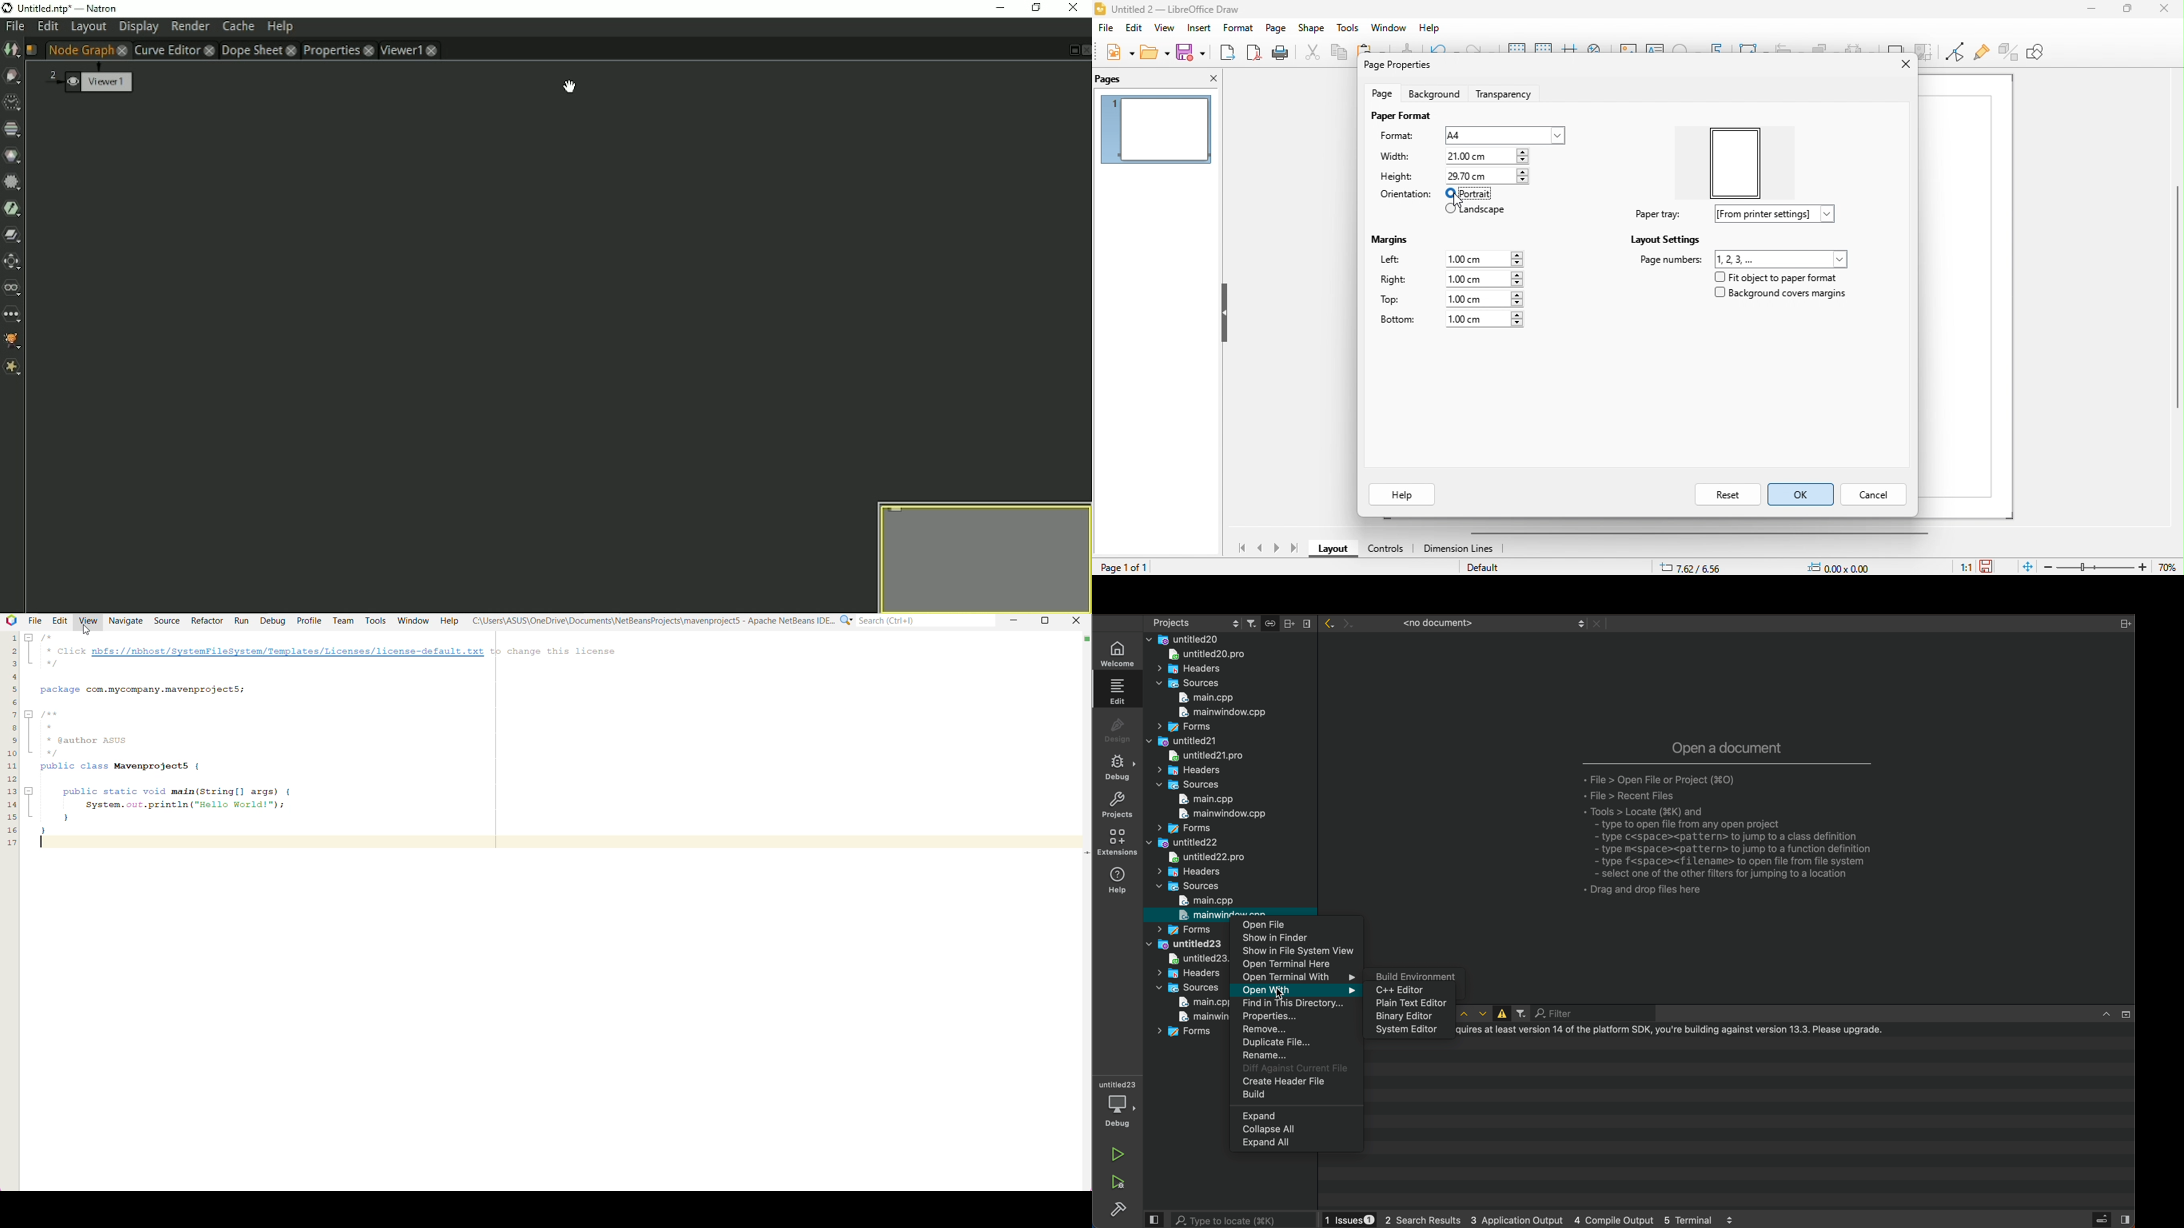 Image resolution: width=2184 pixels, height=1232 pixels. What do you see at coordinates (1782, 296) in the screenshot?
I see `background covers and margins` at bounding box center [1782, 296].